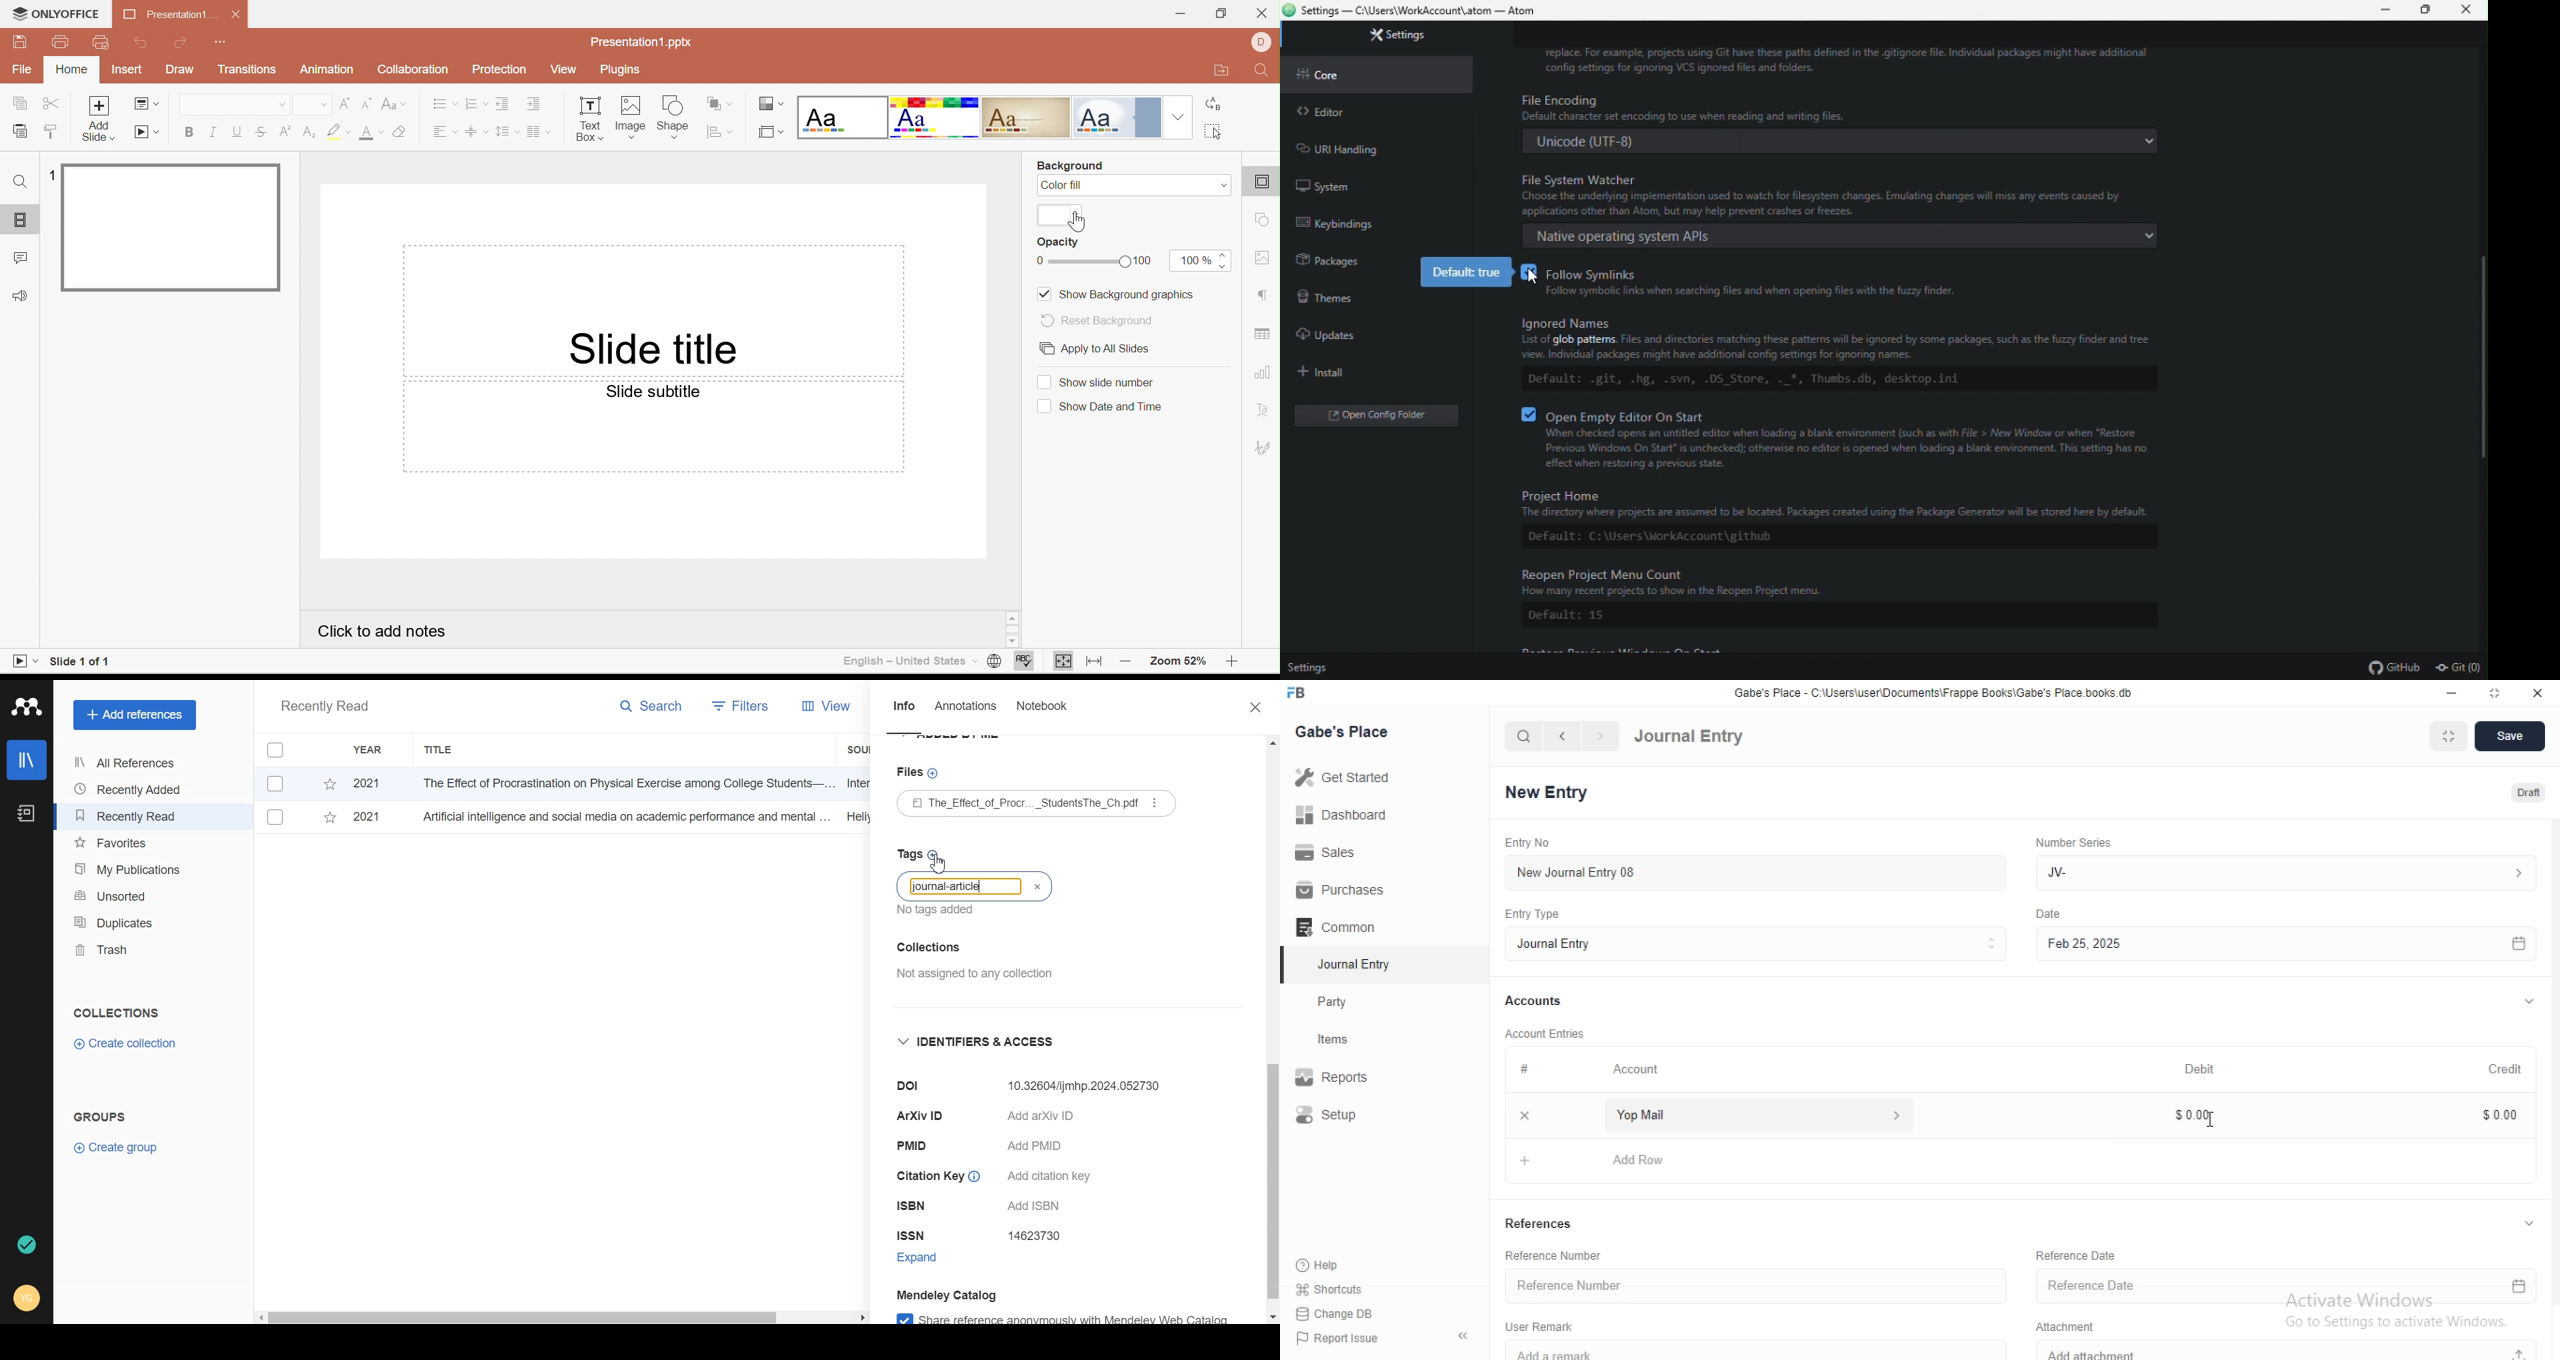 This screenshot has height=1372, width=2576. Describe the element at coordinates (842, 117) in the screenshot. I see `Blank` at that location.